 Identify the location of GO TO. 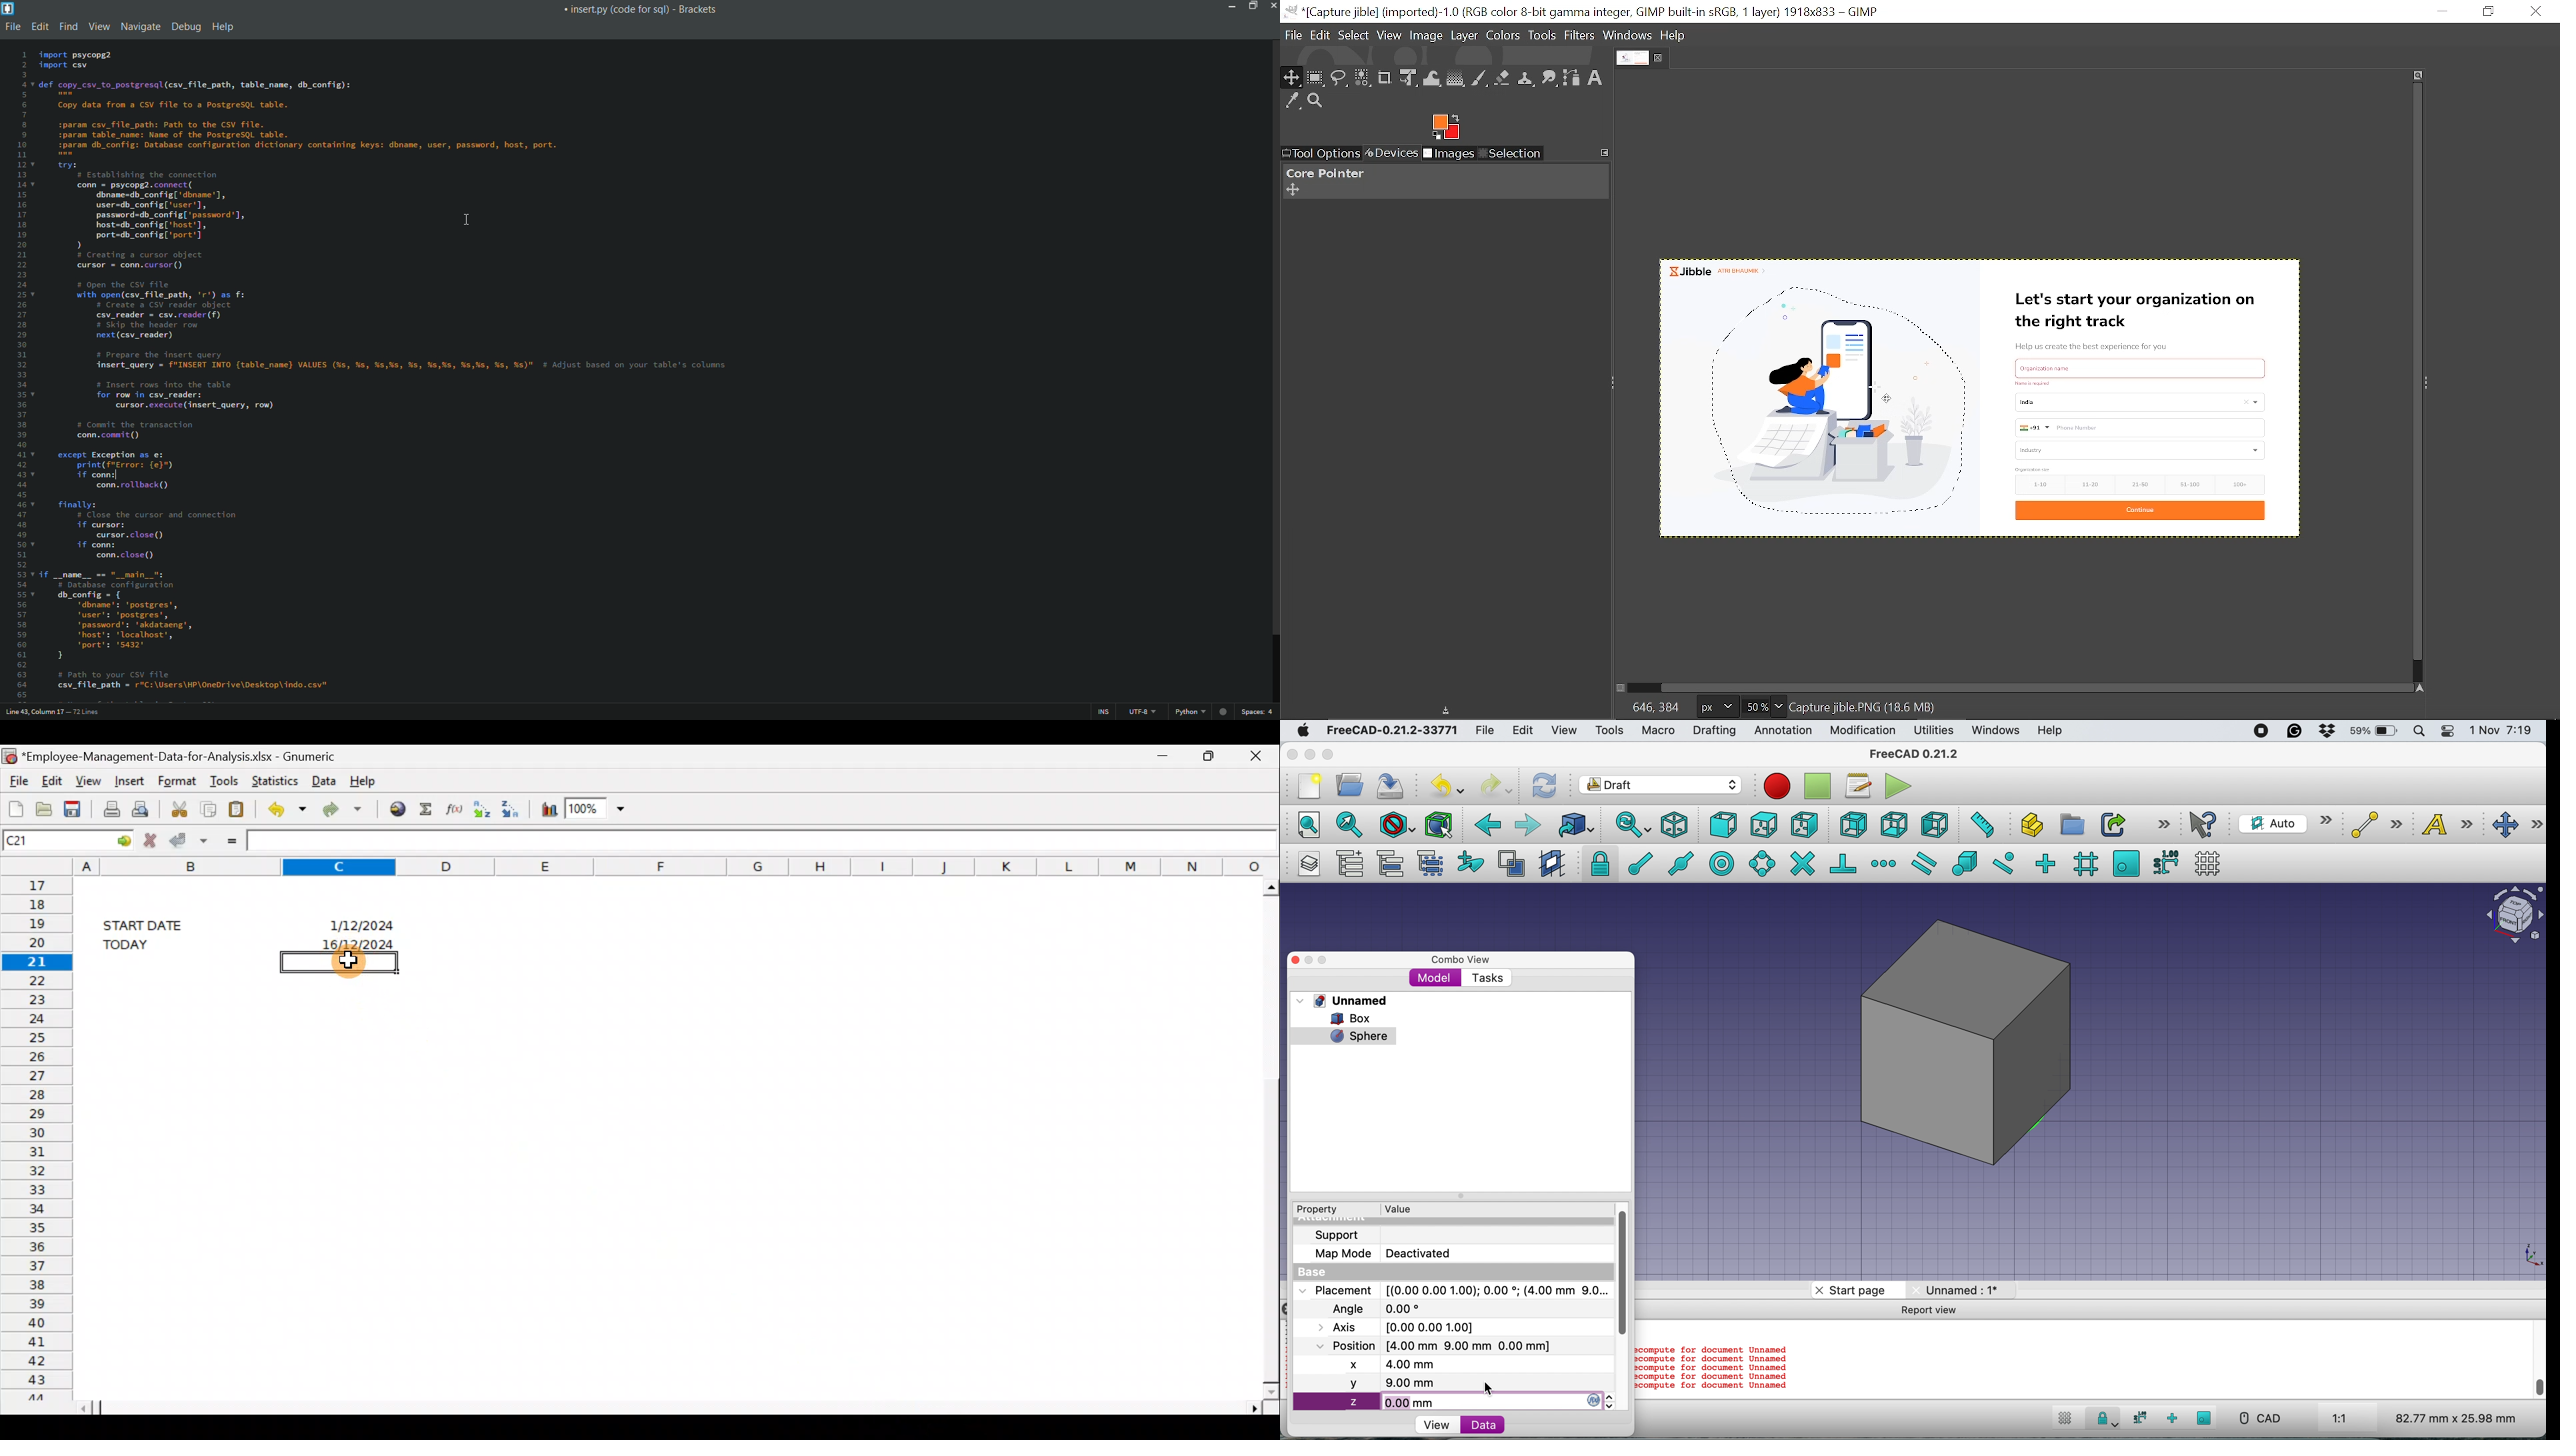
(112, 839).